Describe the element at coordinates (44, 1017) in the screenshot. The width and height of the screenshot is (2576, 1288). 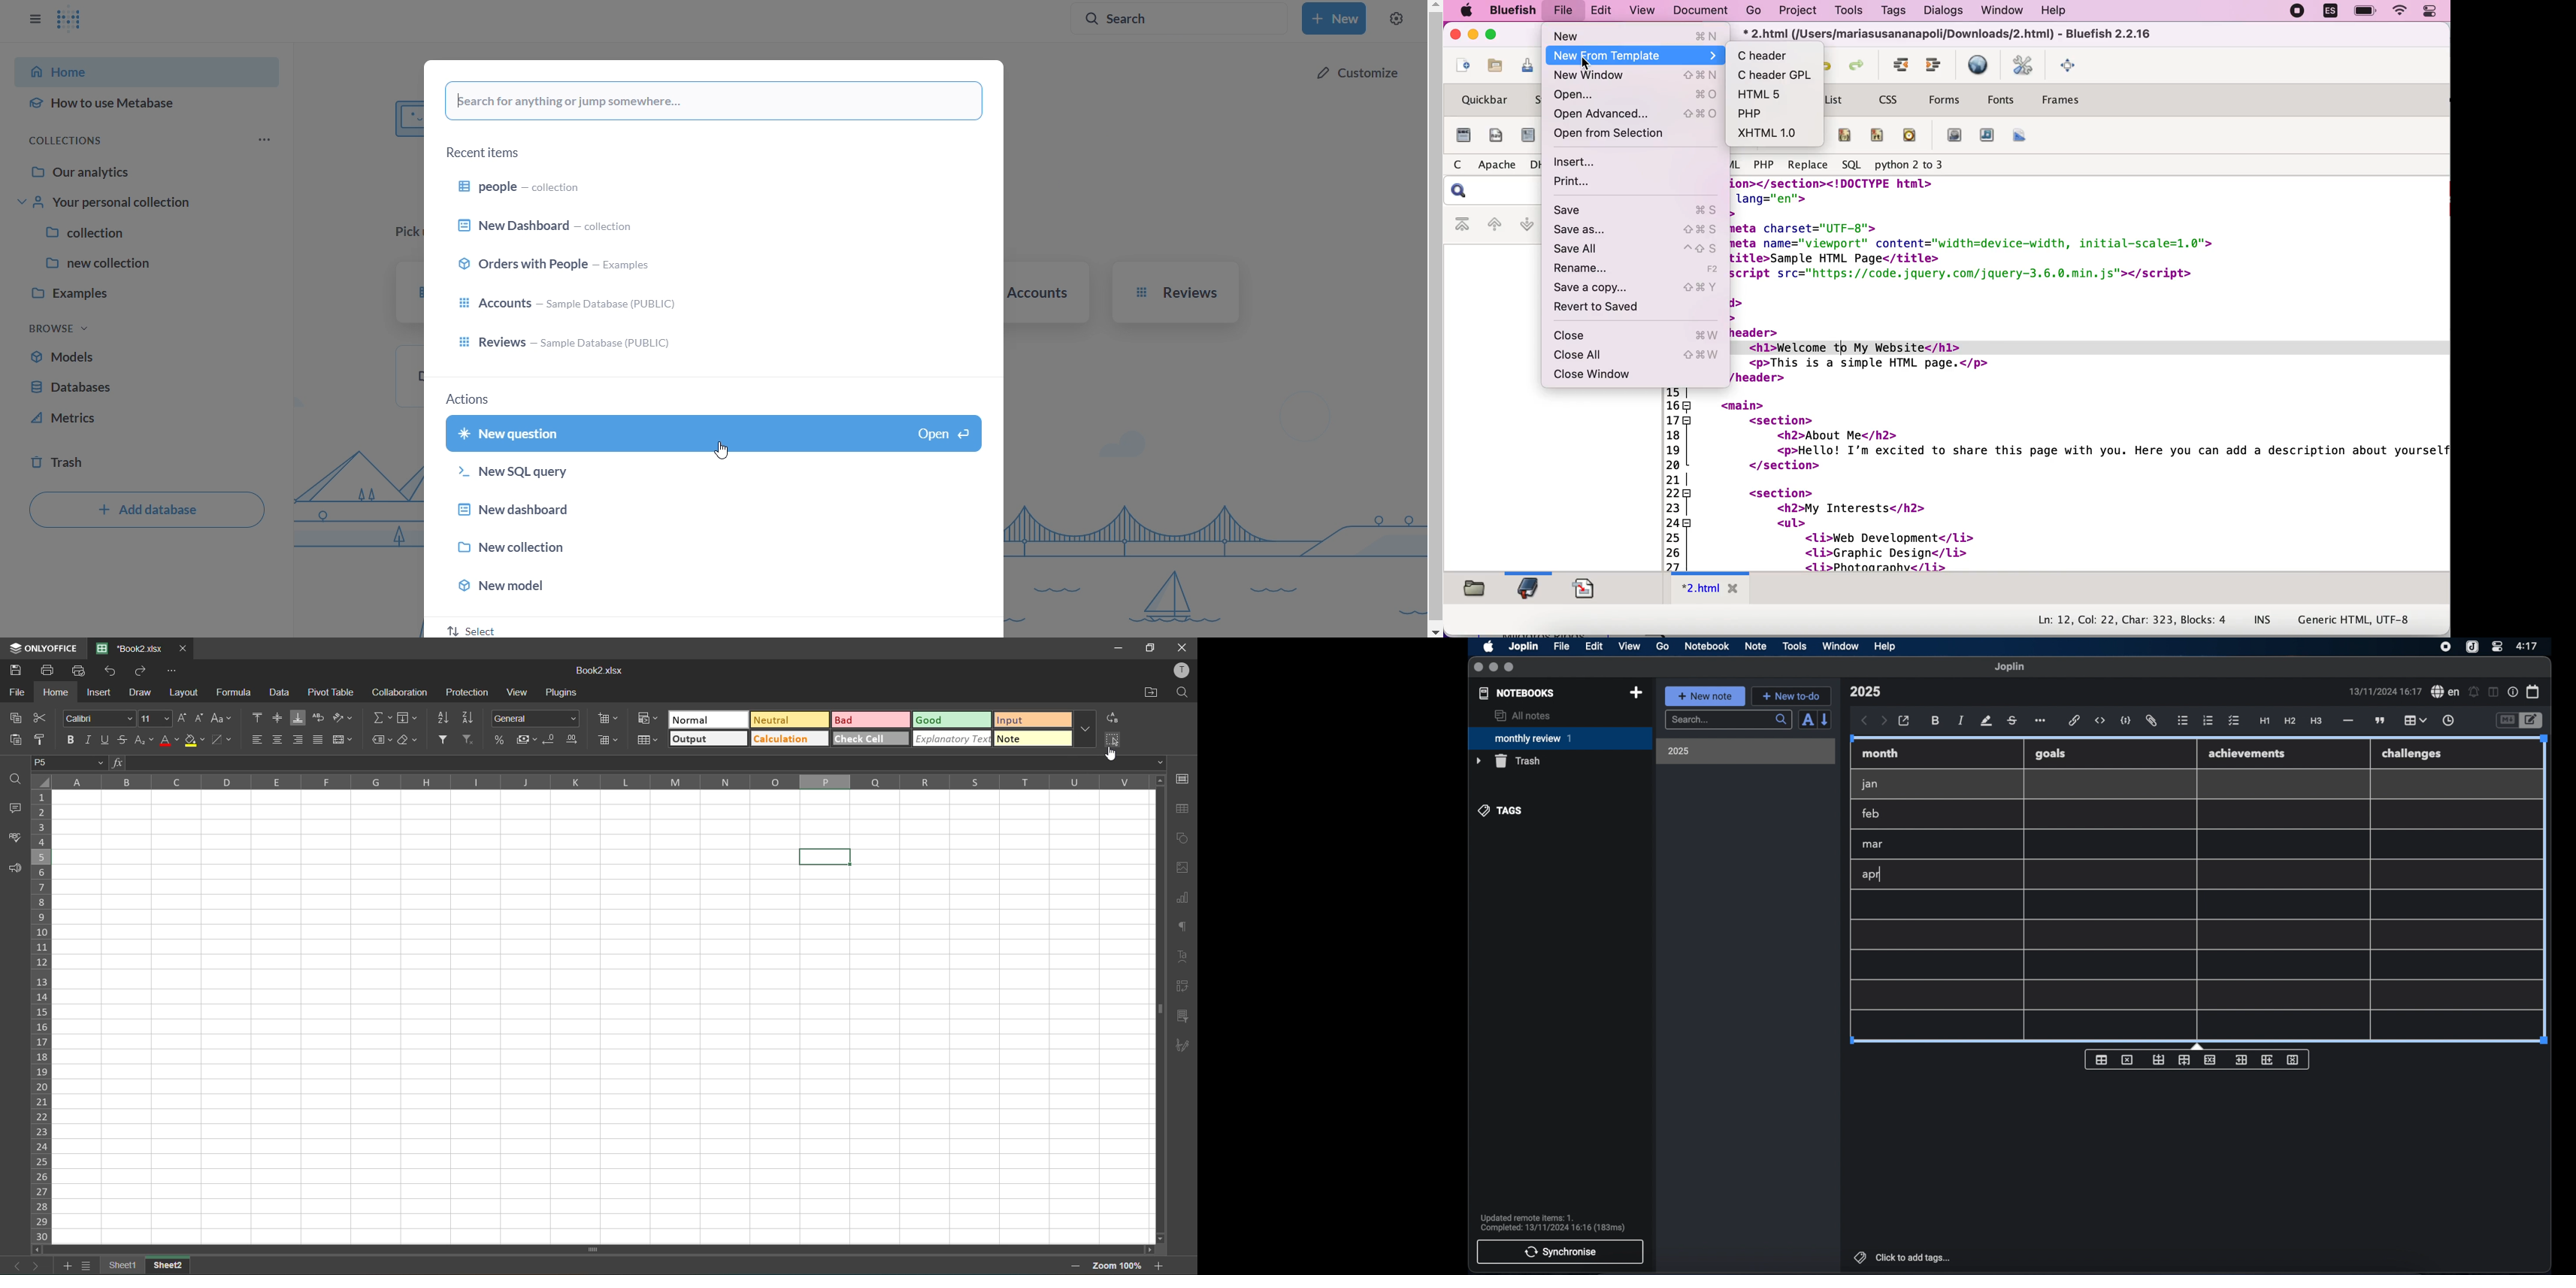
I see `row numbers` at that location.